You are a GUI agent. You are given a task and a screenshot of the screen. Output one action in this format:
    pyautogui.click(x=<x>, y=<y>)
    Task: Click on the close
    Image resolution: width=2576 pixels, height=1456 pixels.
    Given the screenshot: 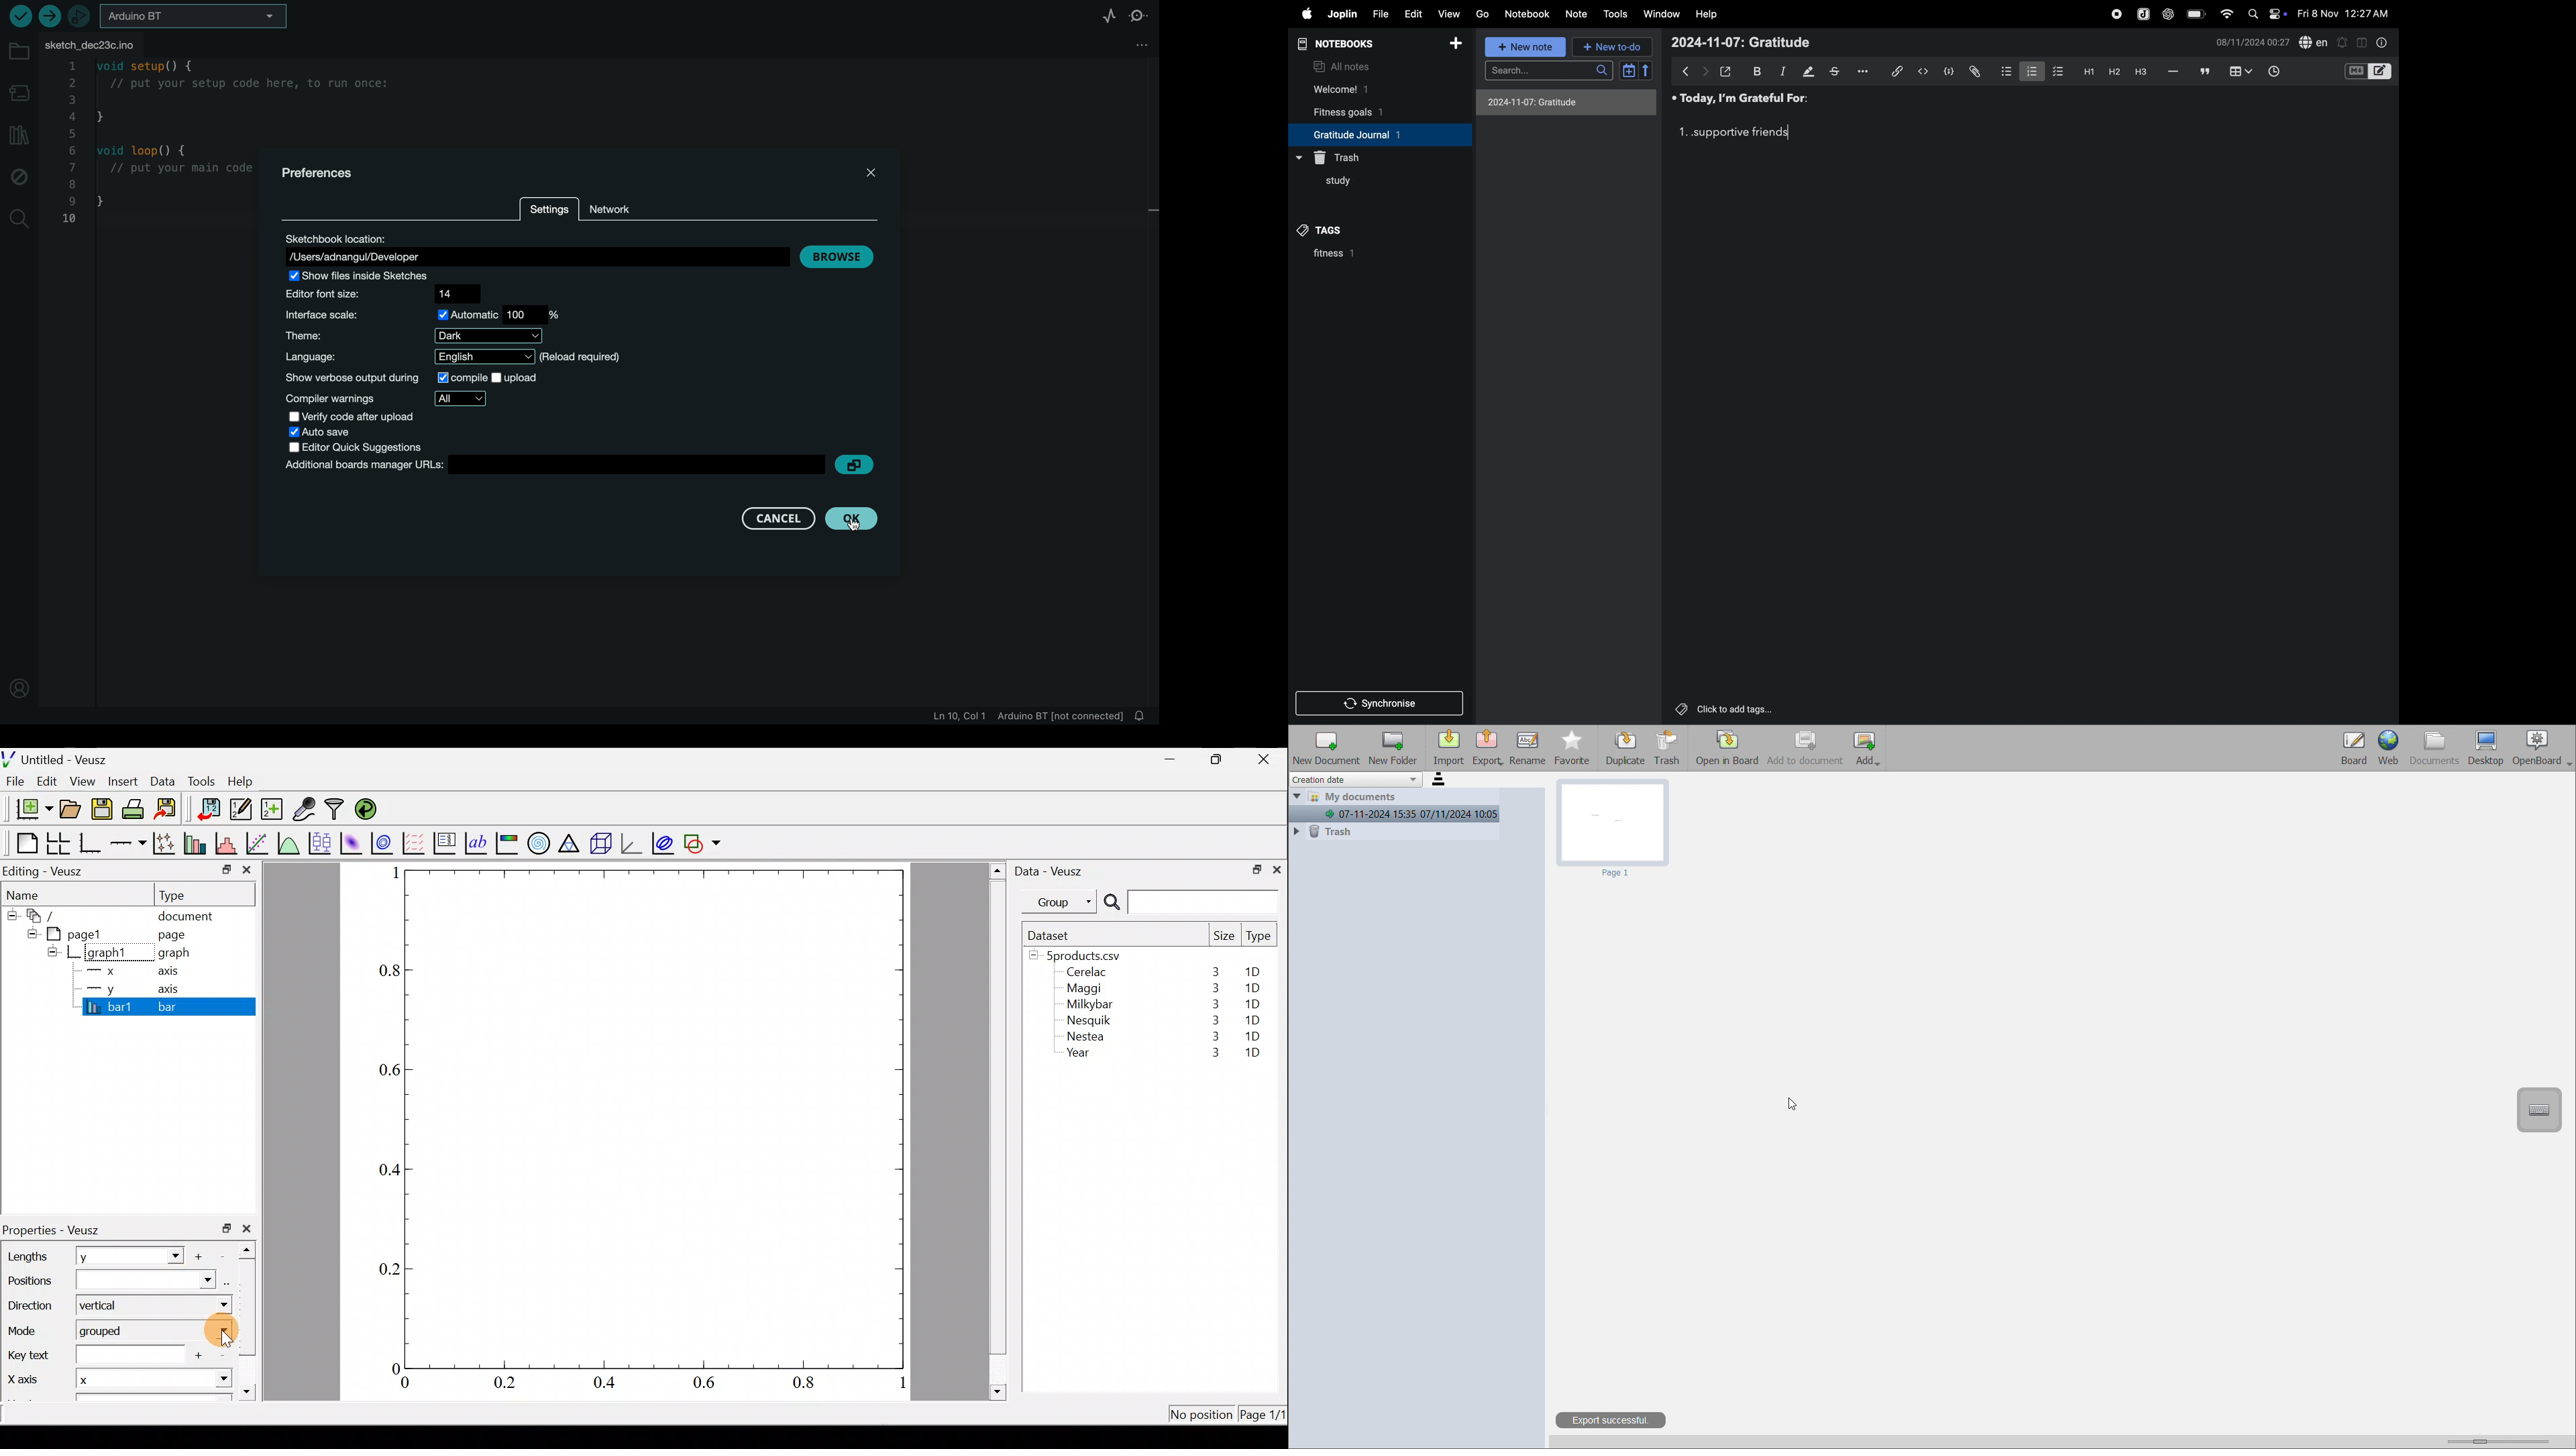 What is the action you would take?
    pyautogui.click(x=1265, y=759)
    